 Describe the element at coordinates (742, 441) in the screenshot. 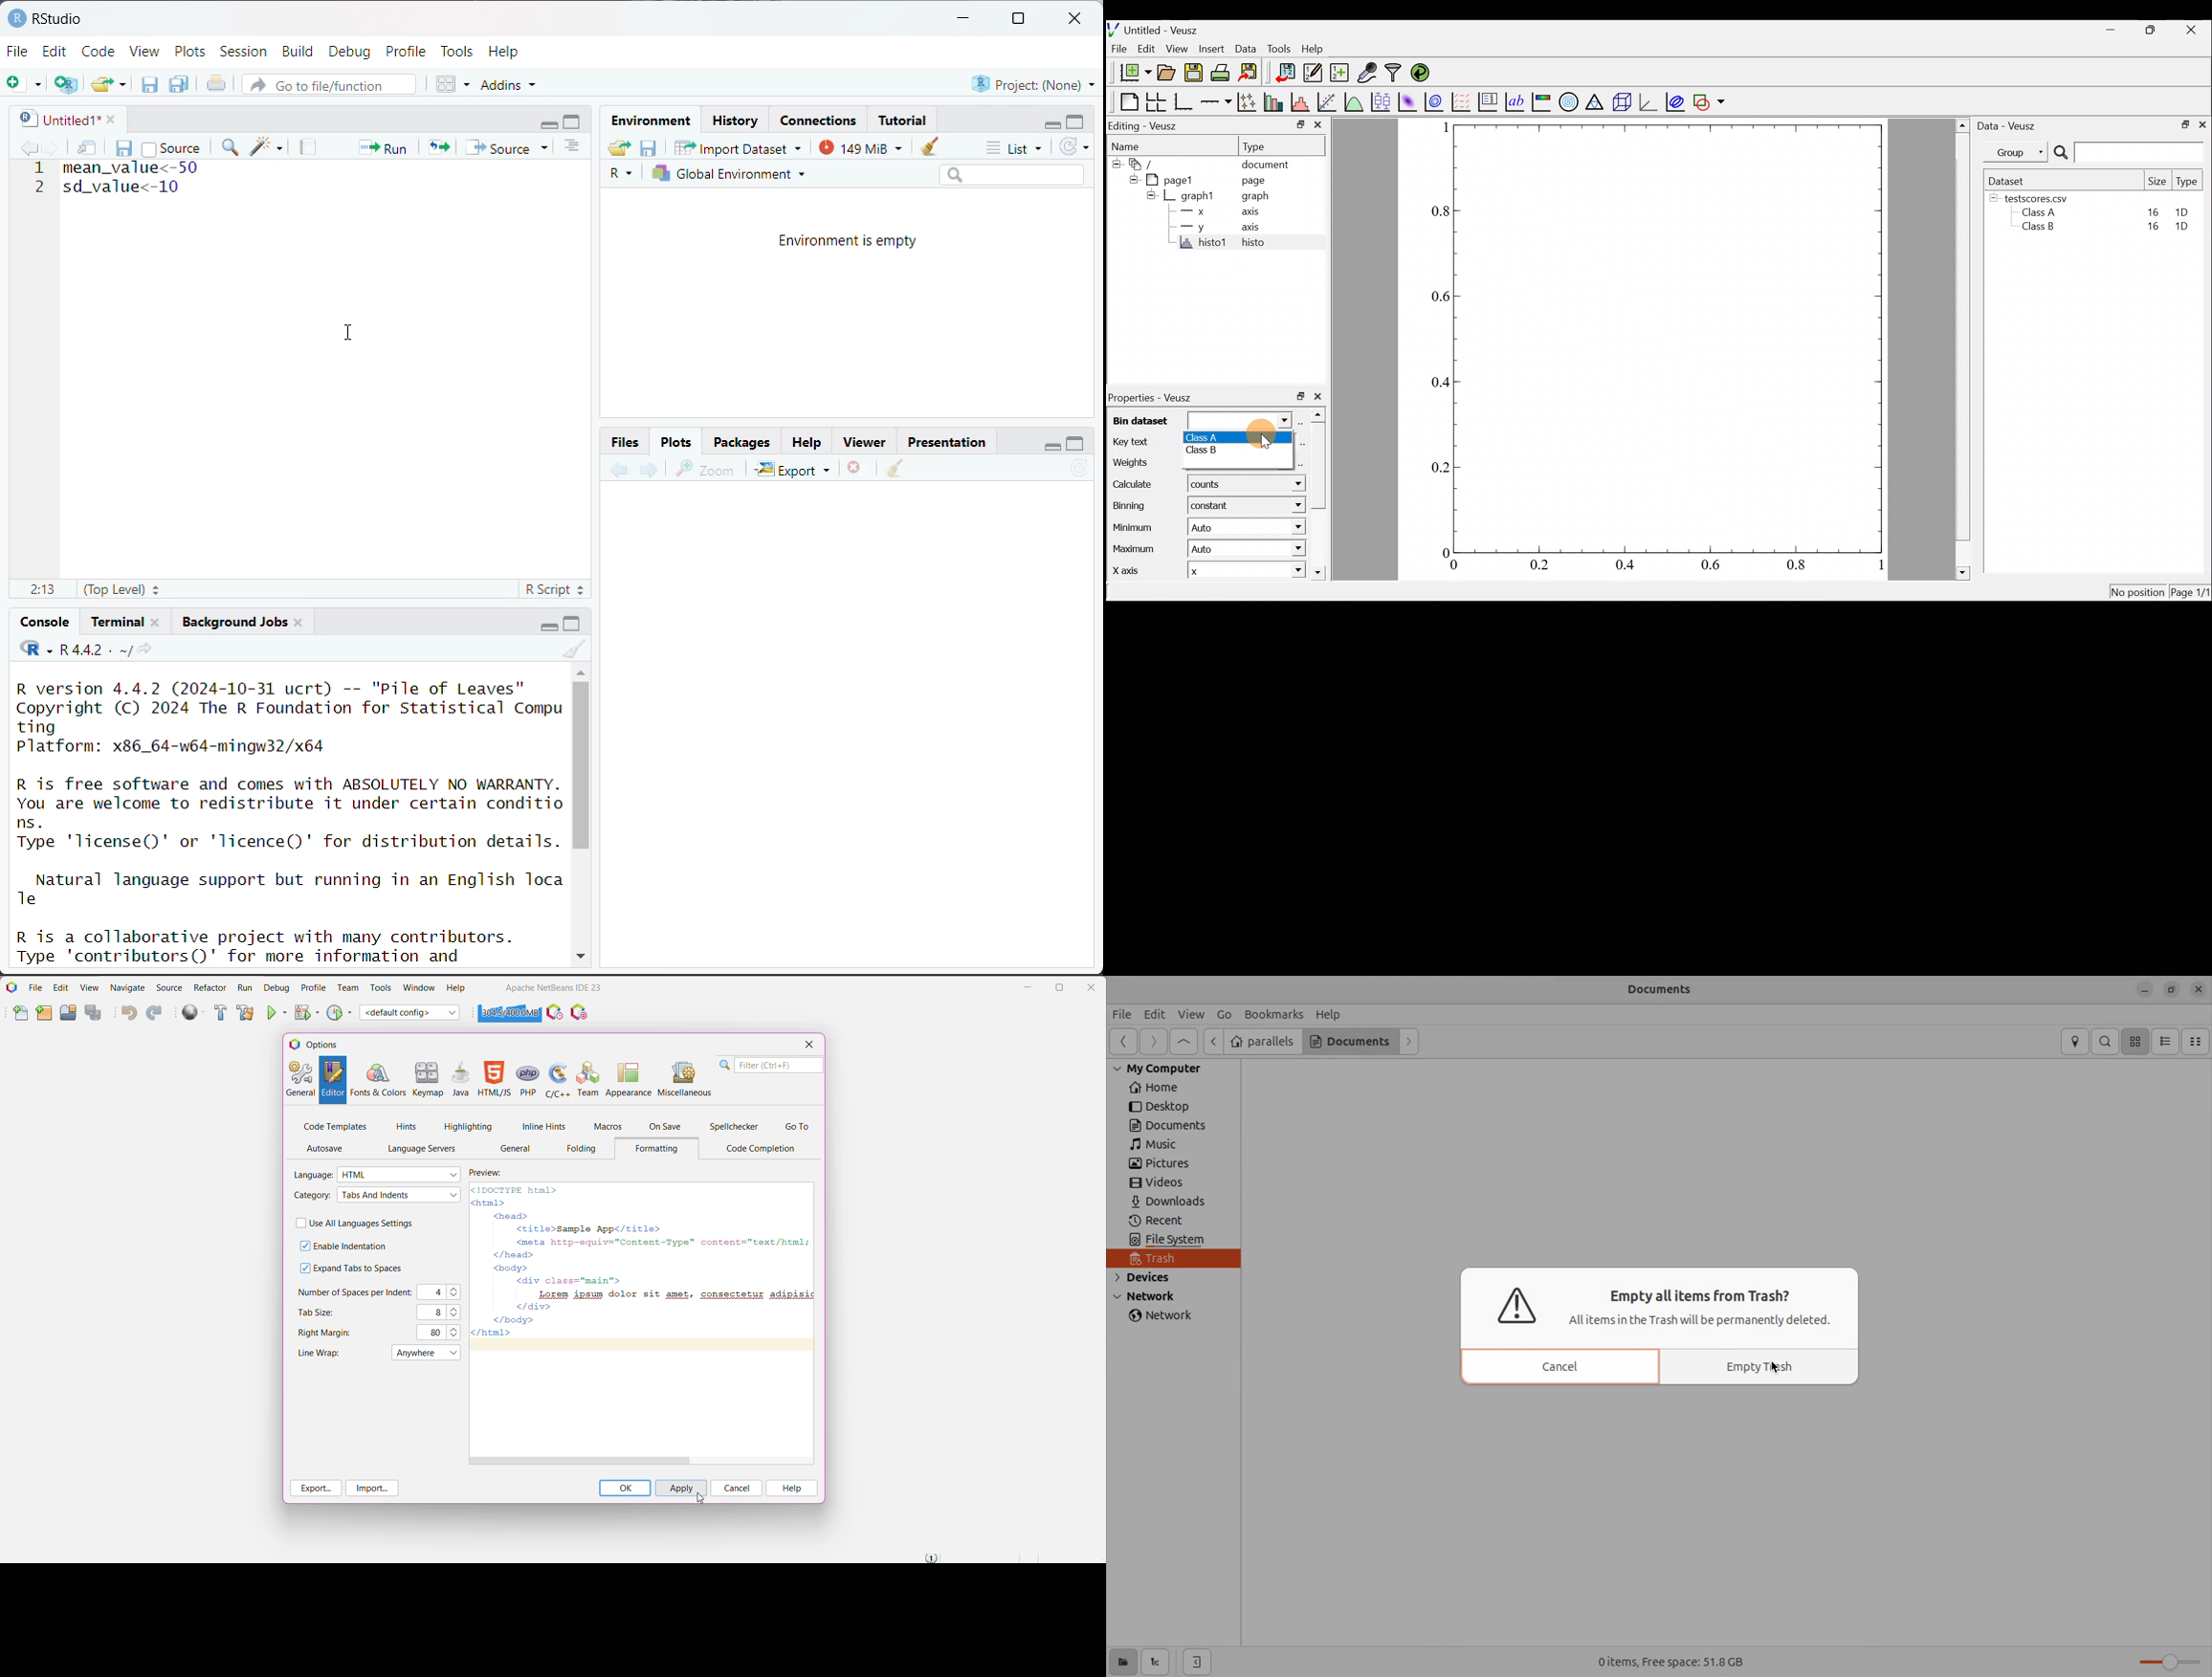

I see `Packages` at that location.